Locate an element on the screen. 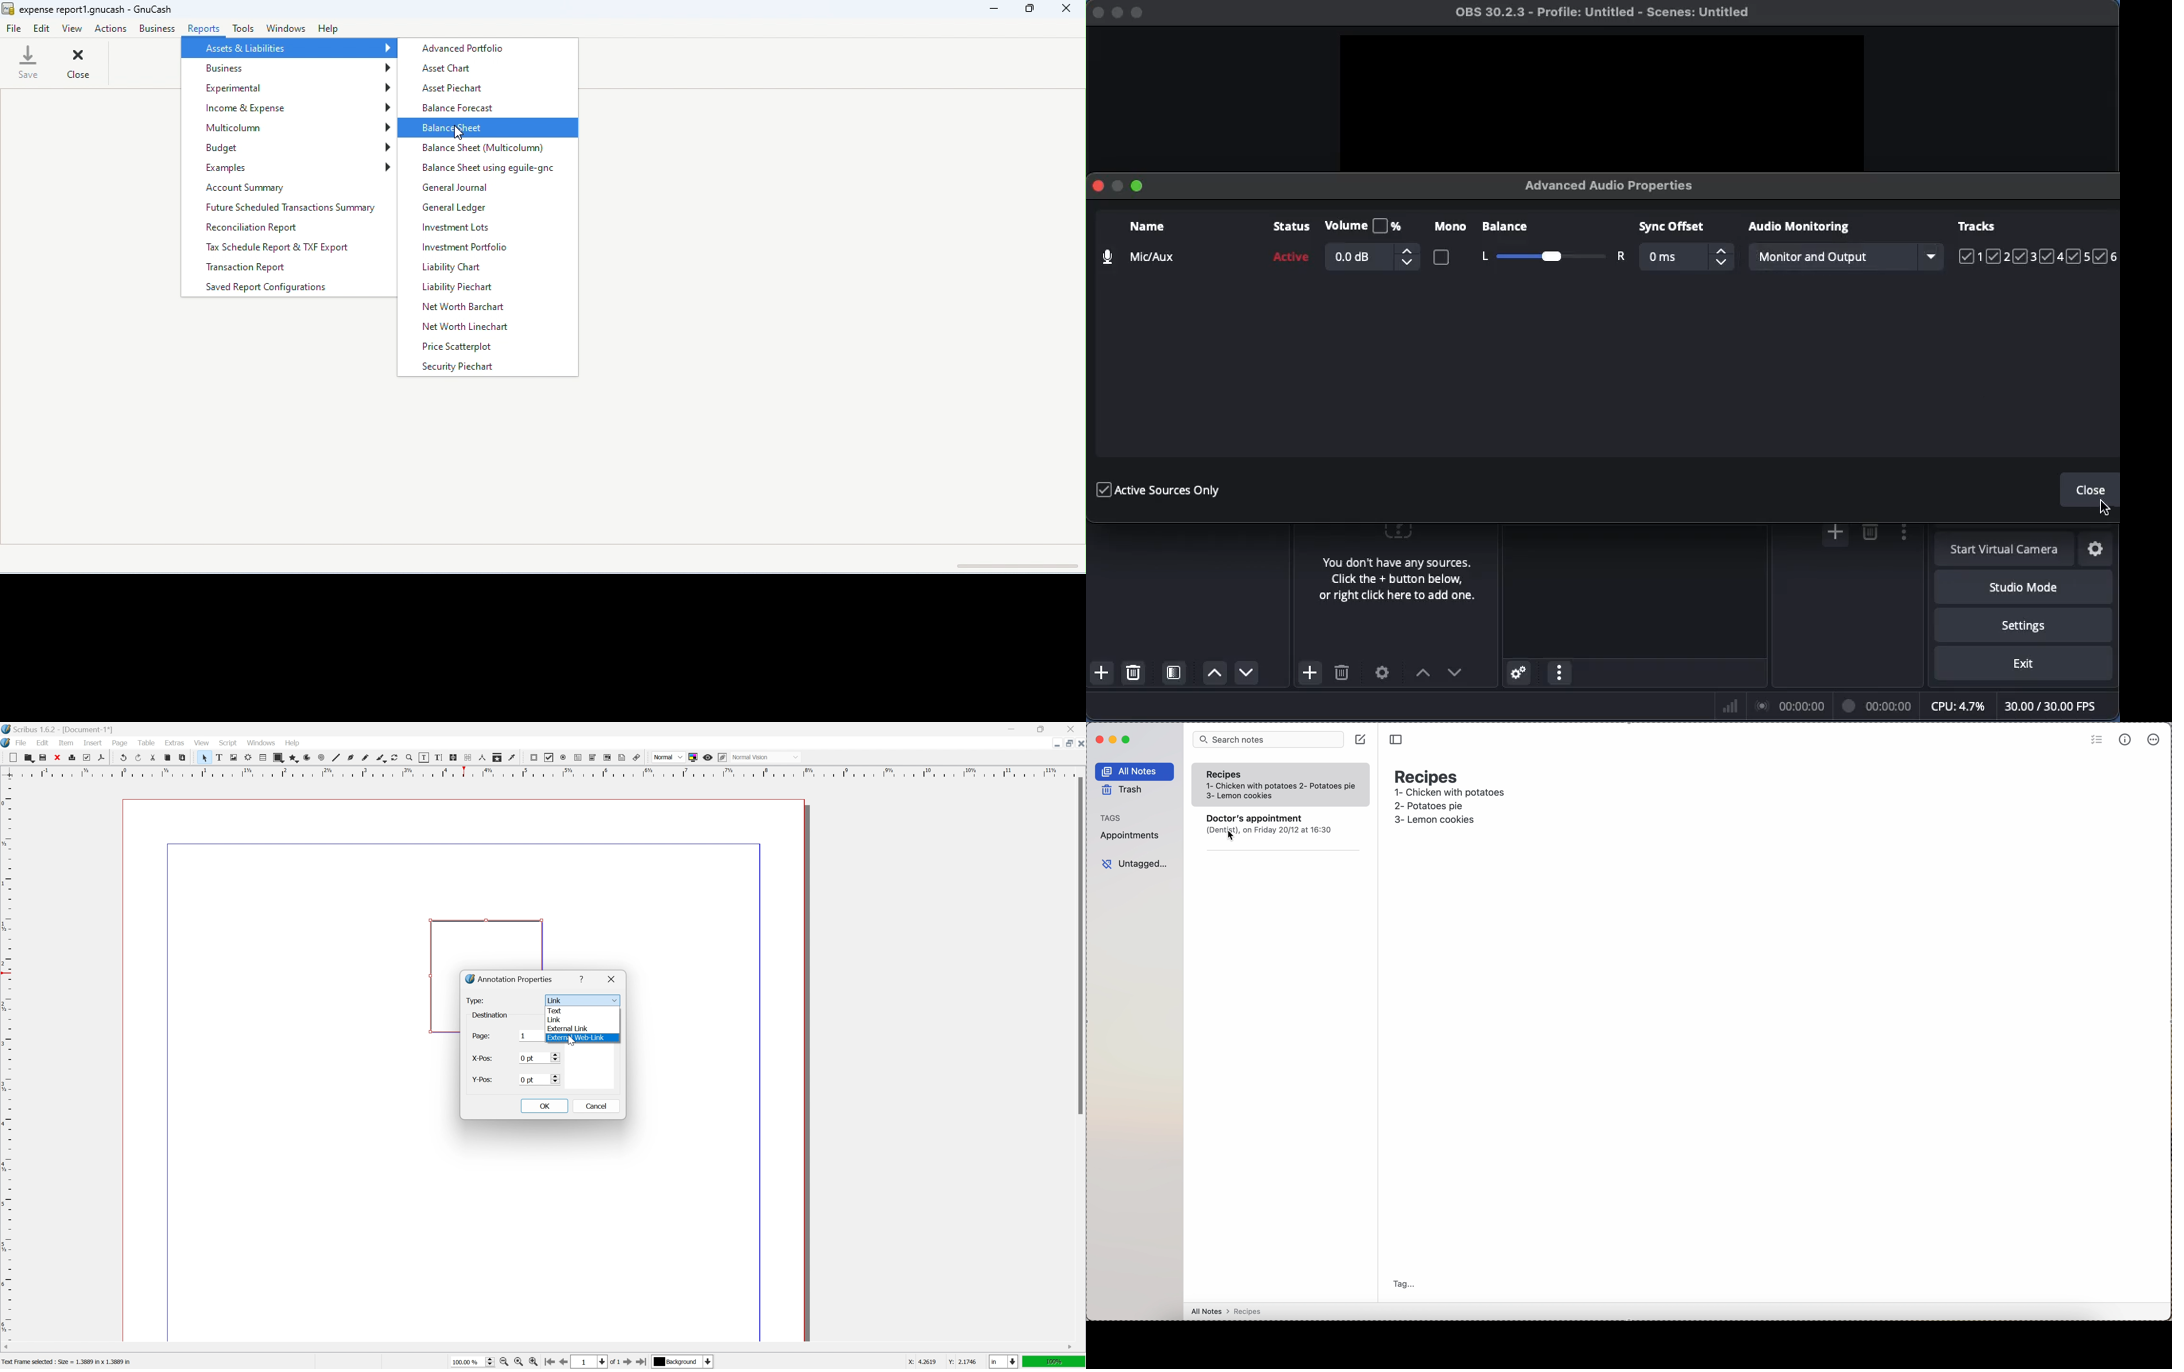 The width and height of the screenshot is (2184, 1372). zoom in is located at coordinates (533, 1362).